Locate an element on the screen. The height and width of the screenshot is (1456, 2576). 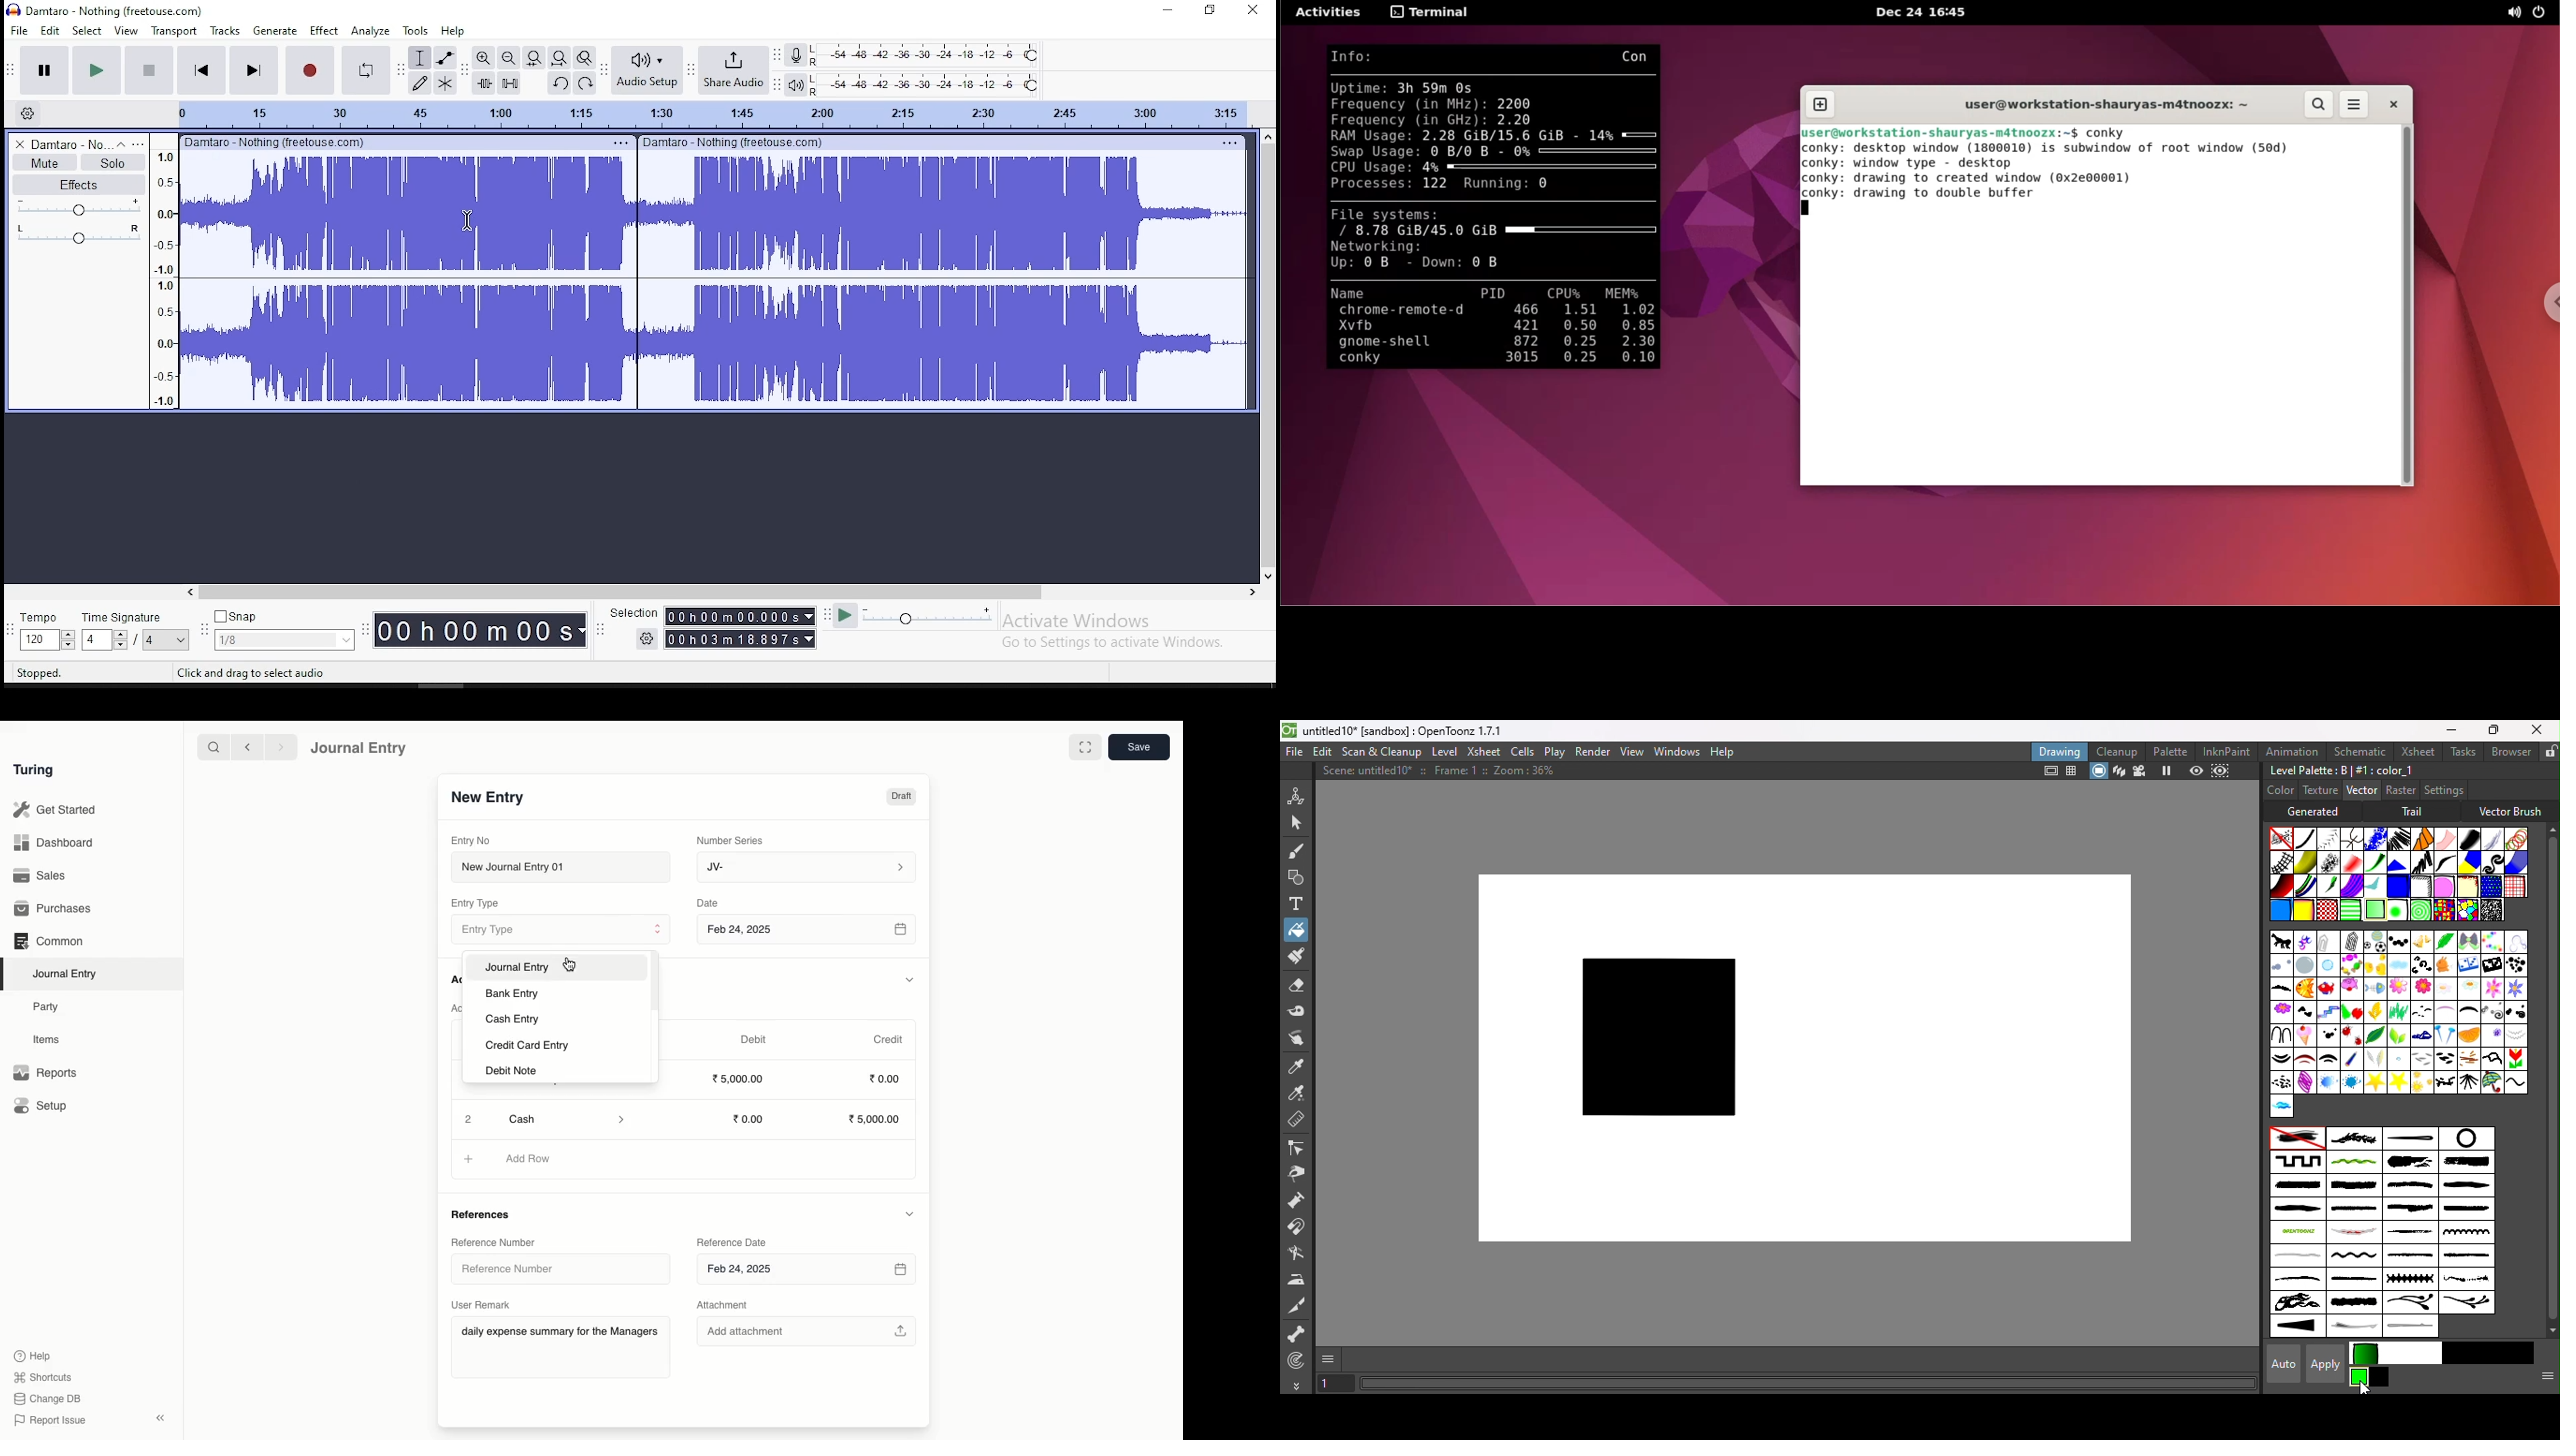
domino is located at coordinates (2468, 967).